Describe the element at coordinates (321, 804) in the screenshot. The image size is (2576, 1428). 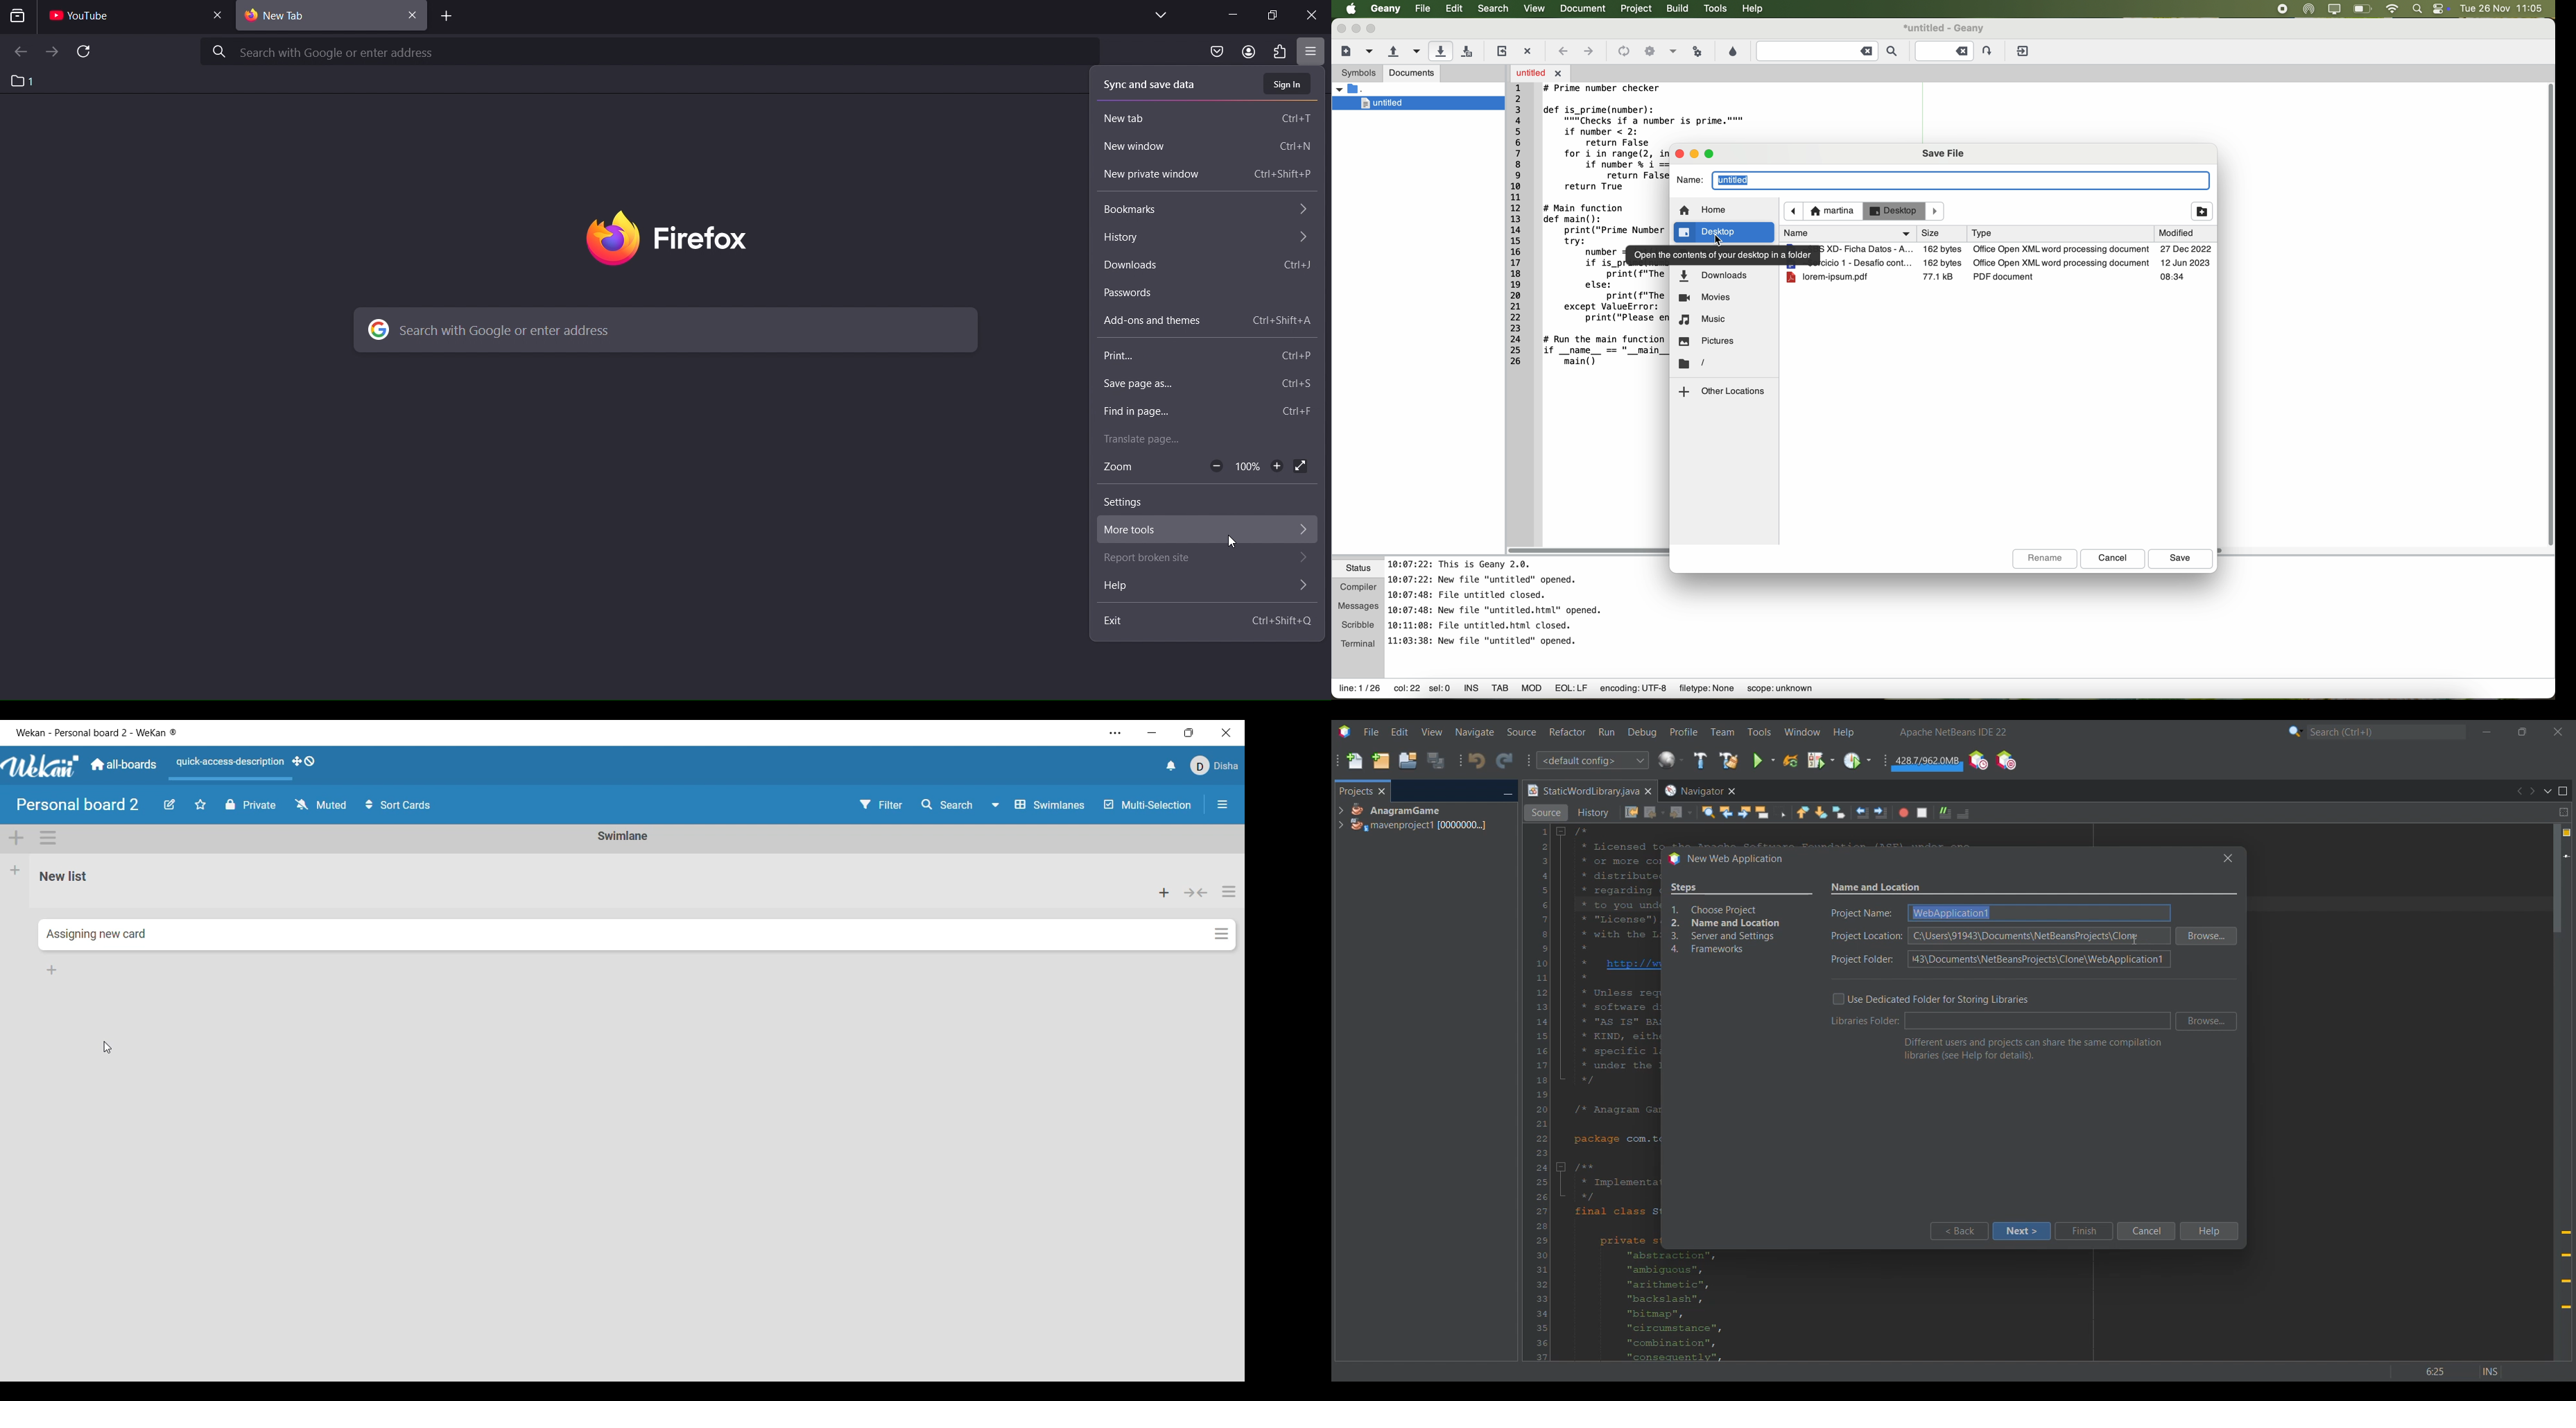
I see `Watch options` at that location.